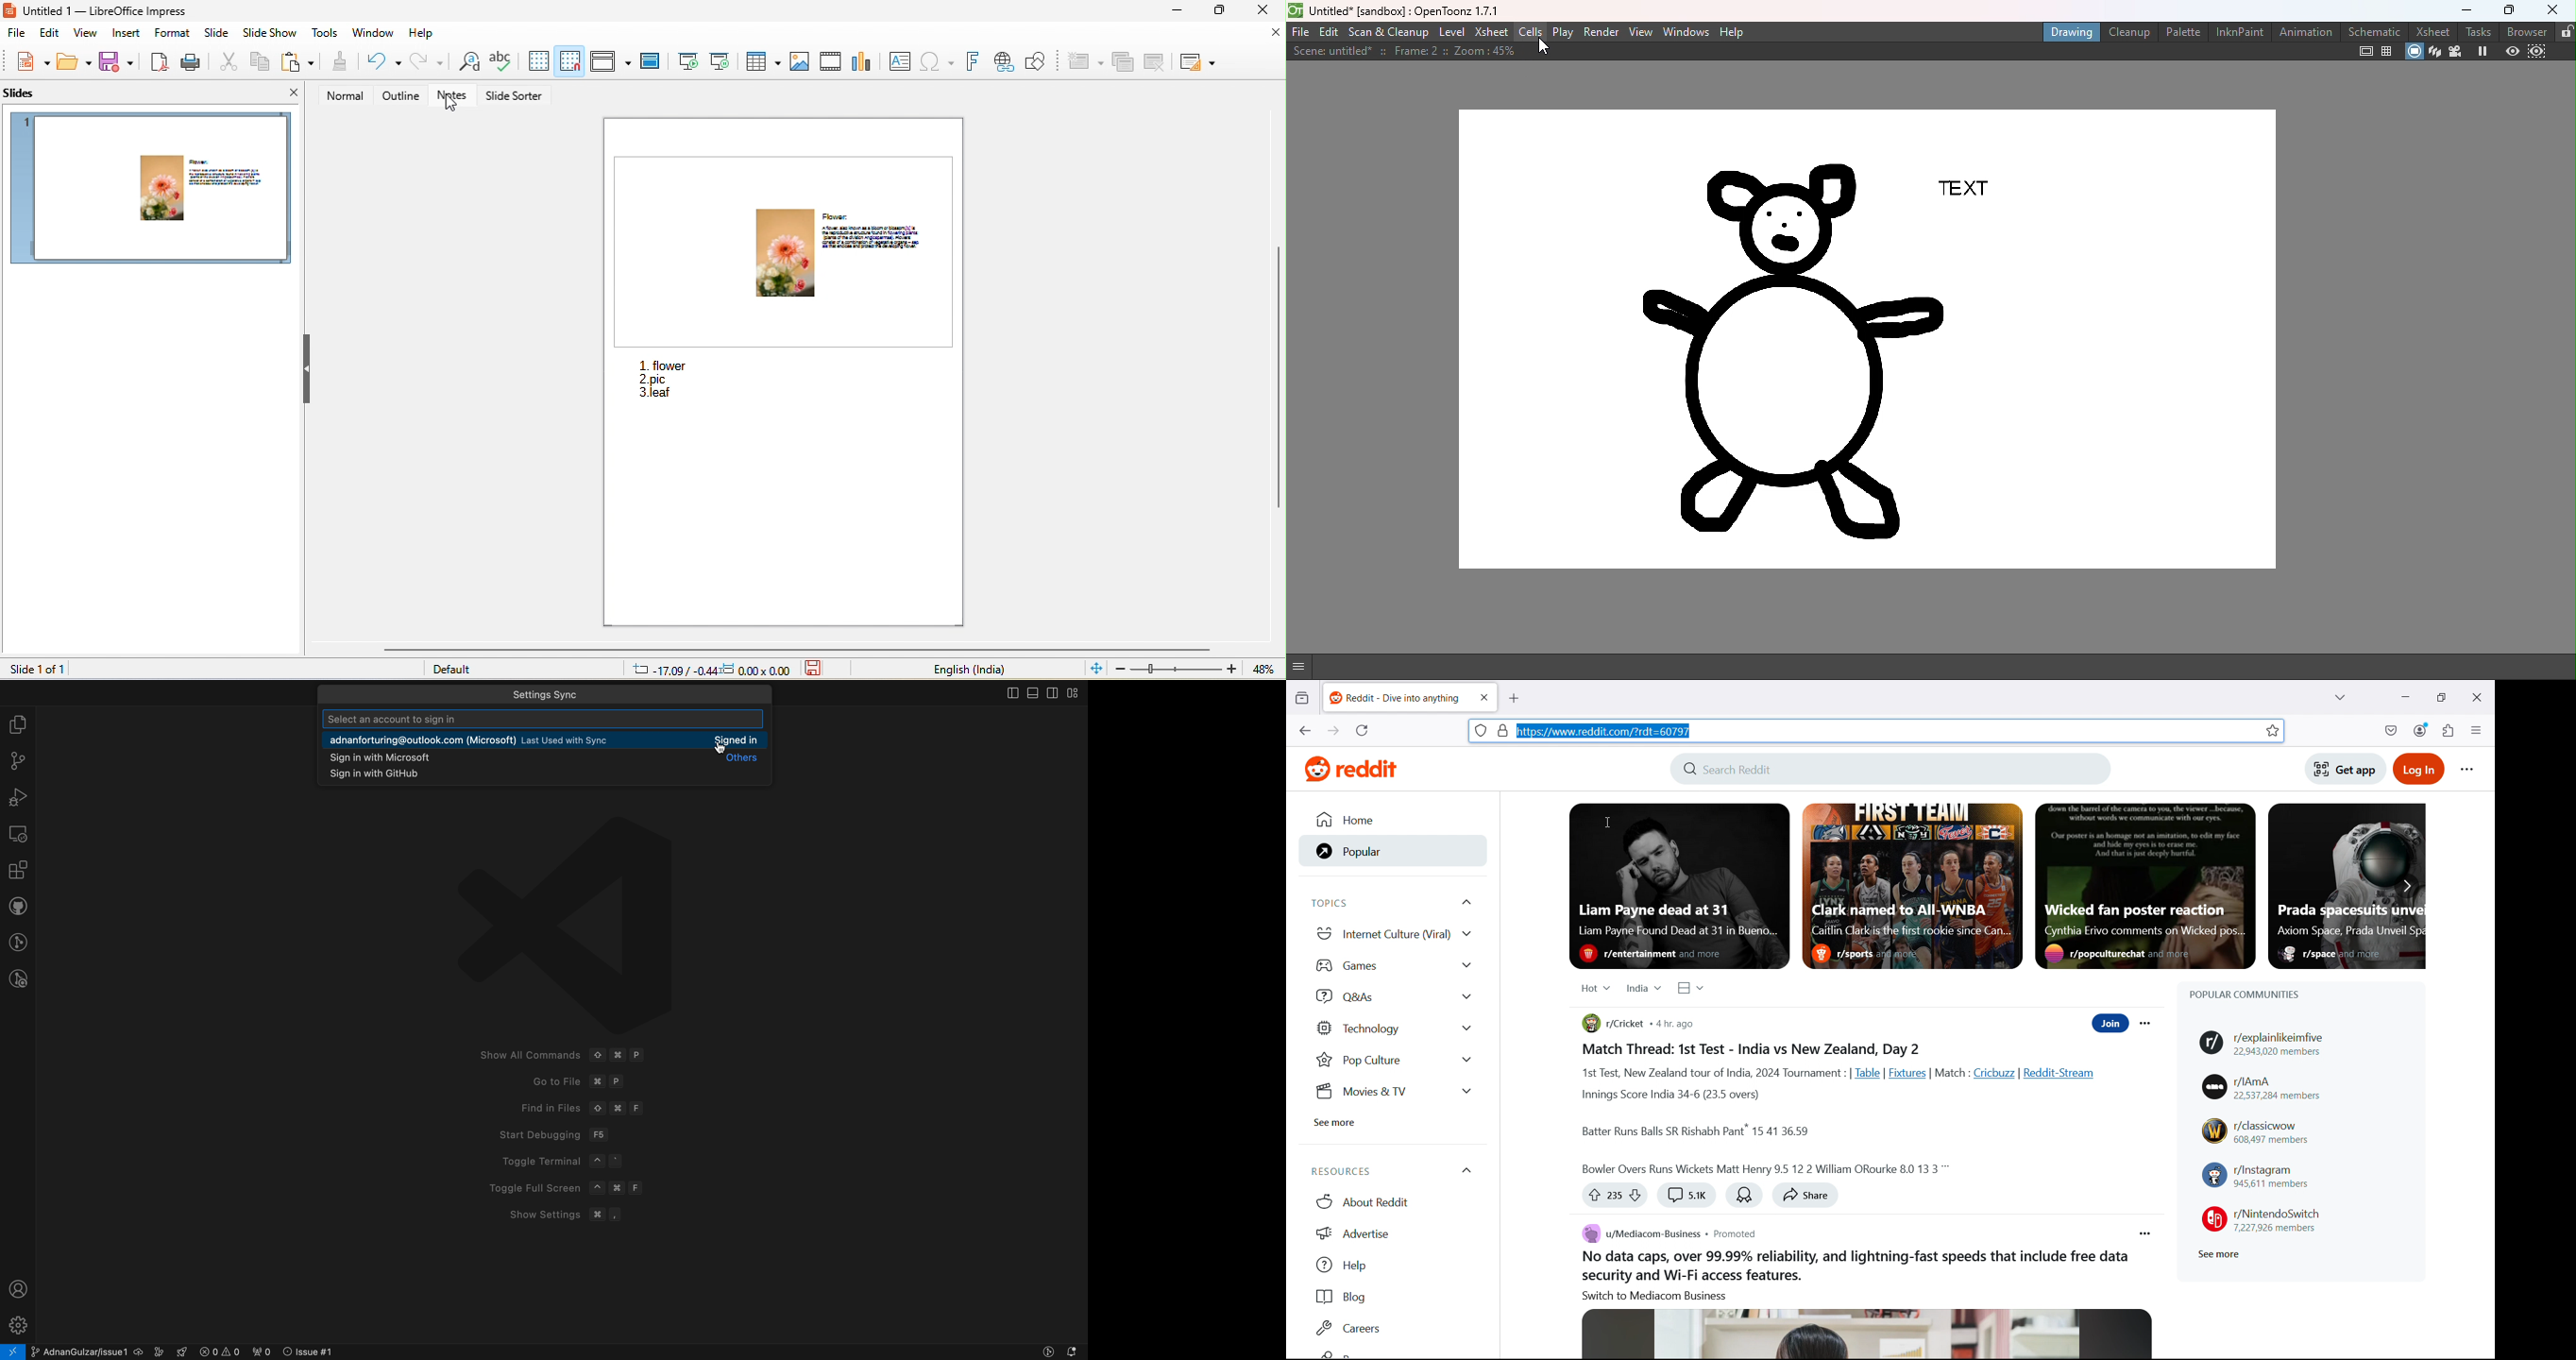  What do you see at coordinates (1531, 32) in the screenshot?
I see `Cells` at bounding box center [1531, 32].